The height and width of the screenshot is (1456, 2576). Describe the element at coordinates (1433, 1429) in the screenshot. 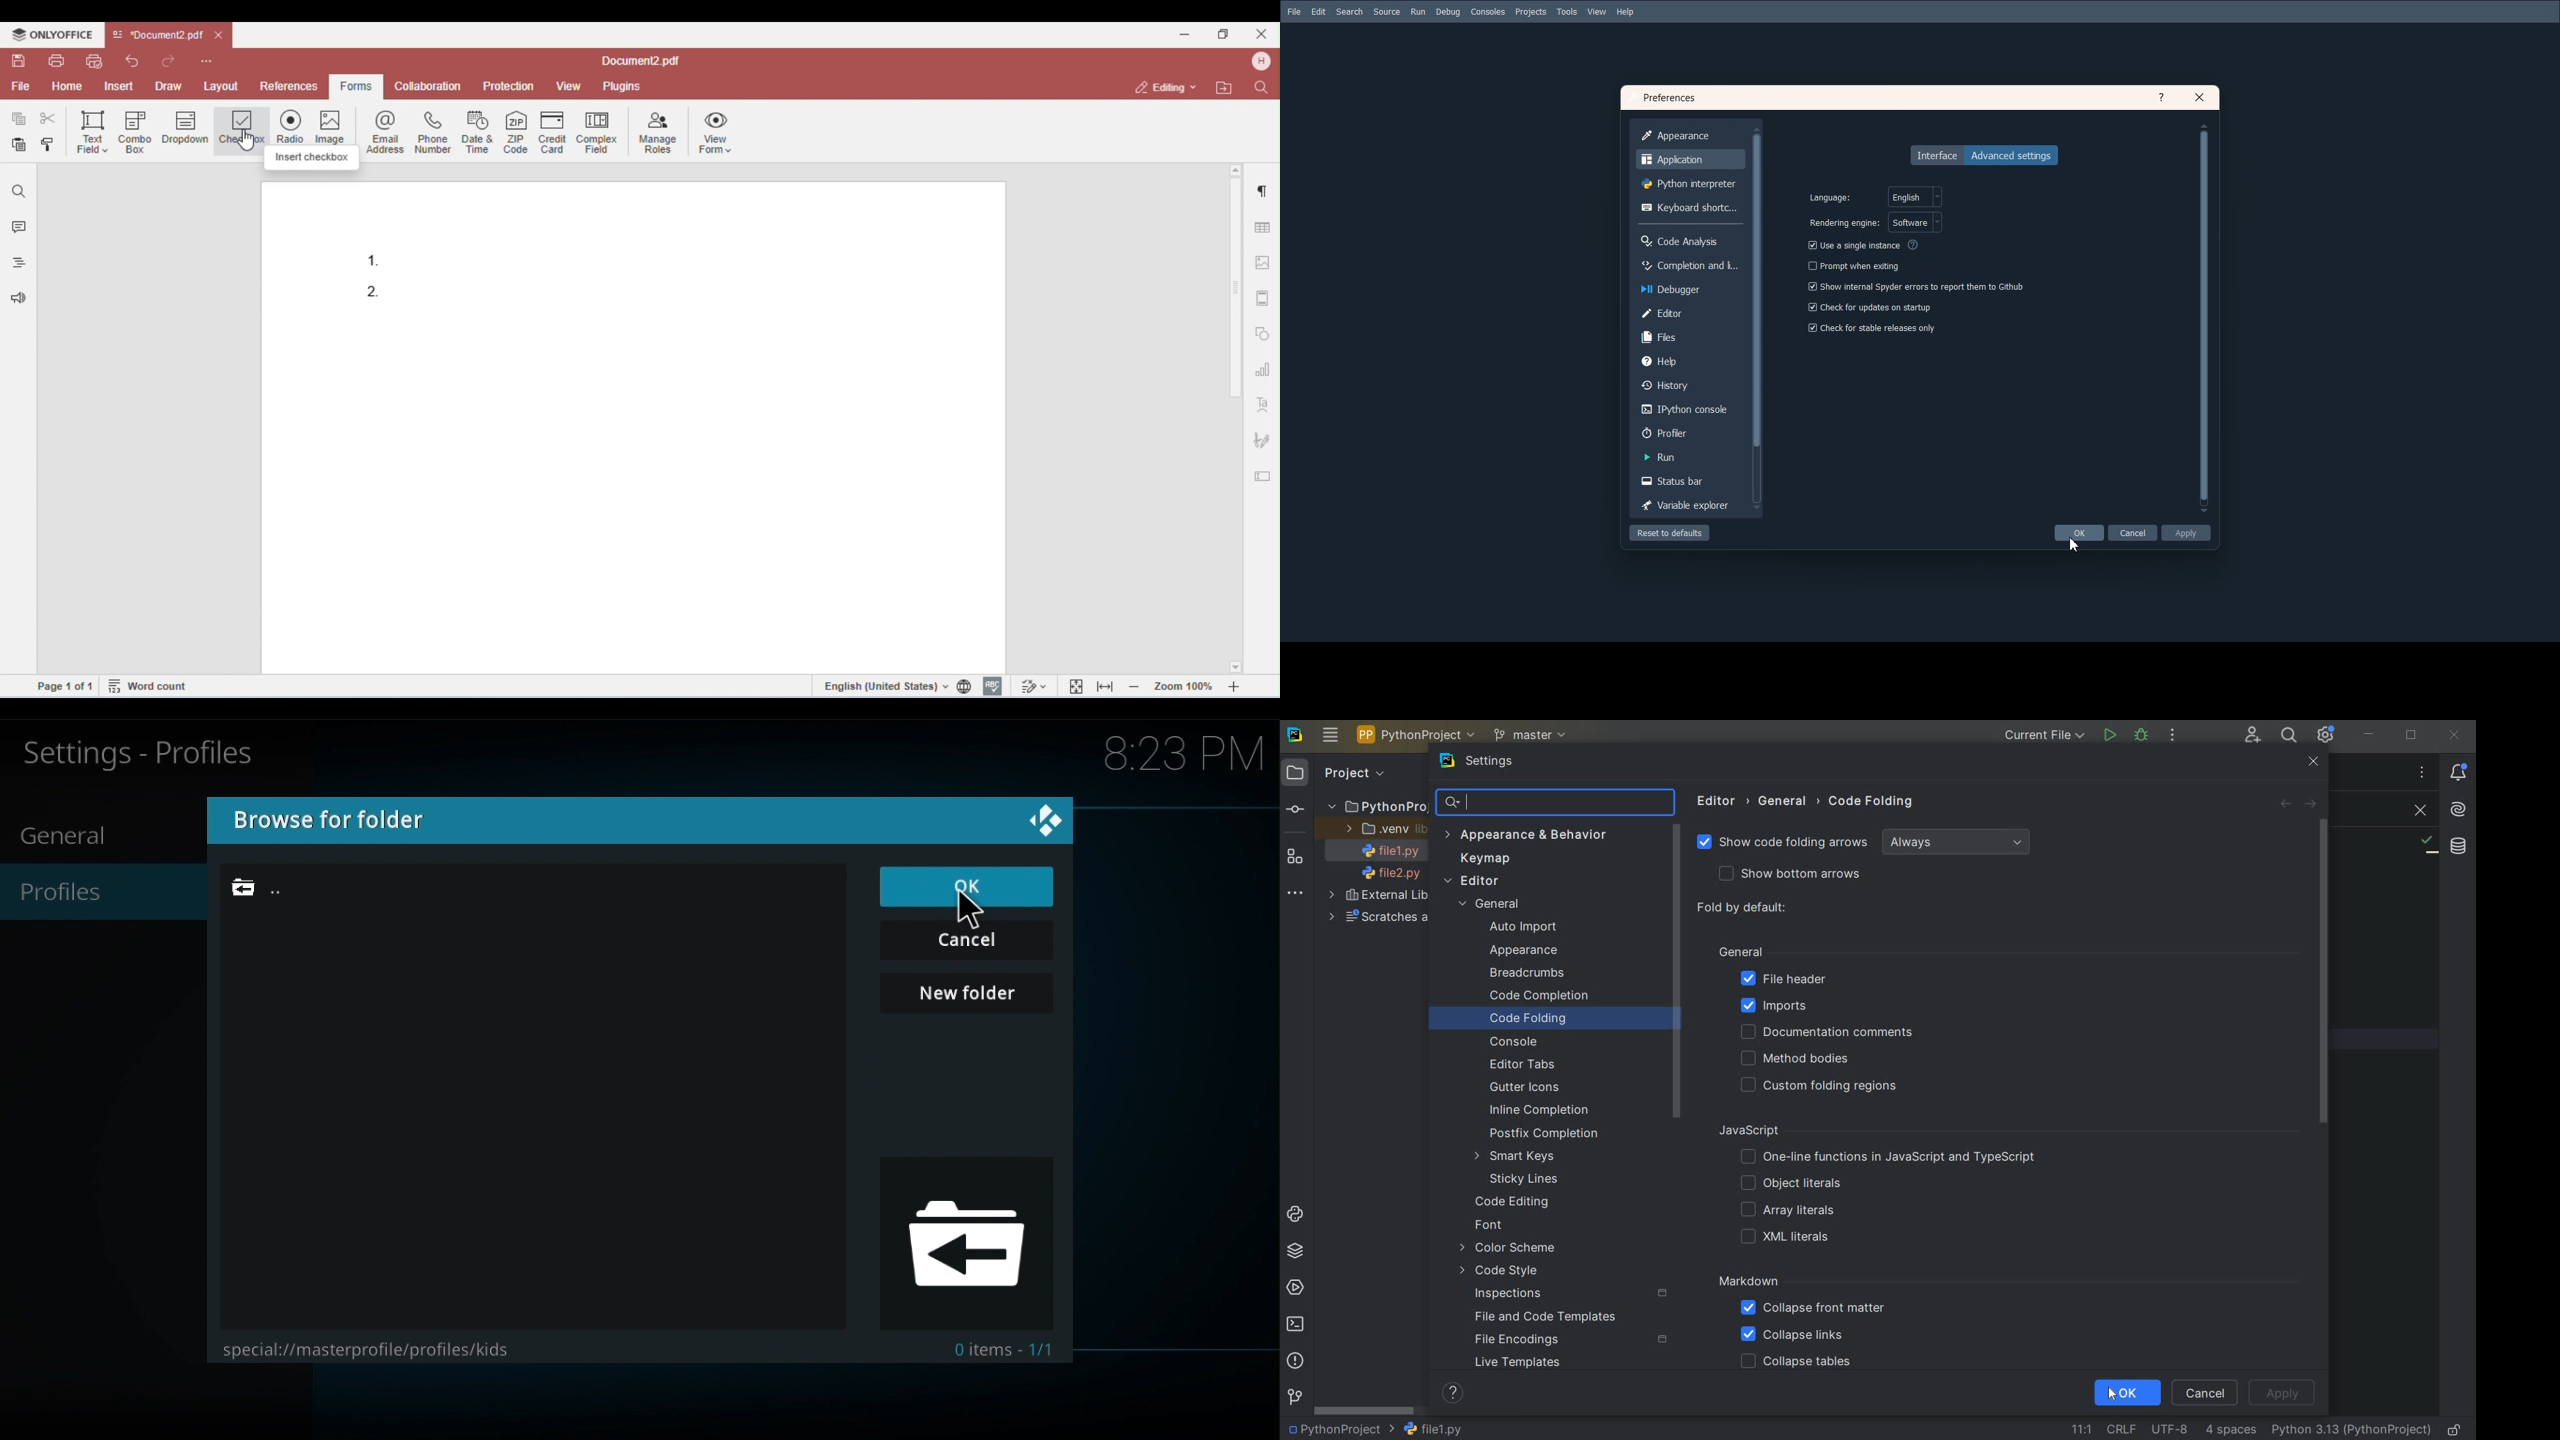

I see `FILE NAME` at that location.